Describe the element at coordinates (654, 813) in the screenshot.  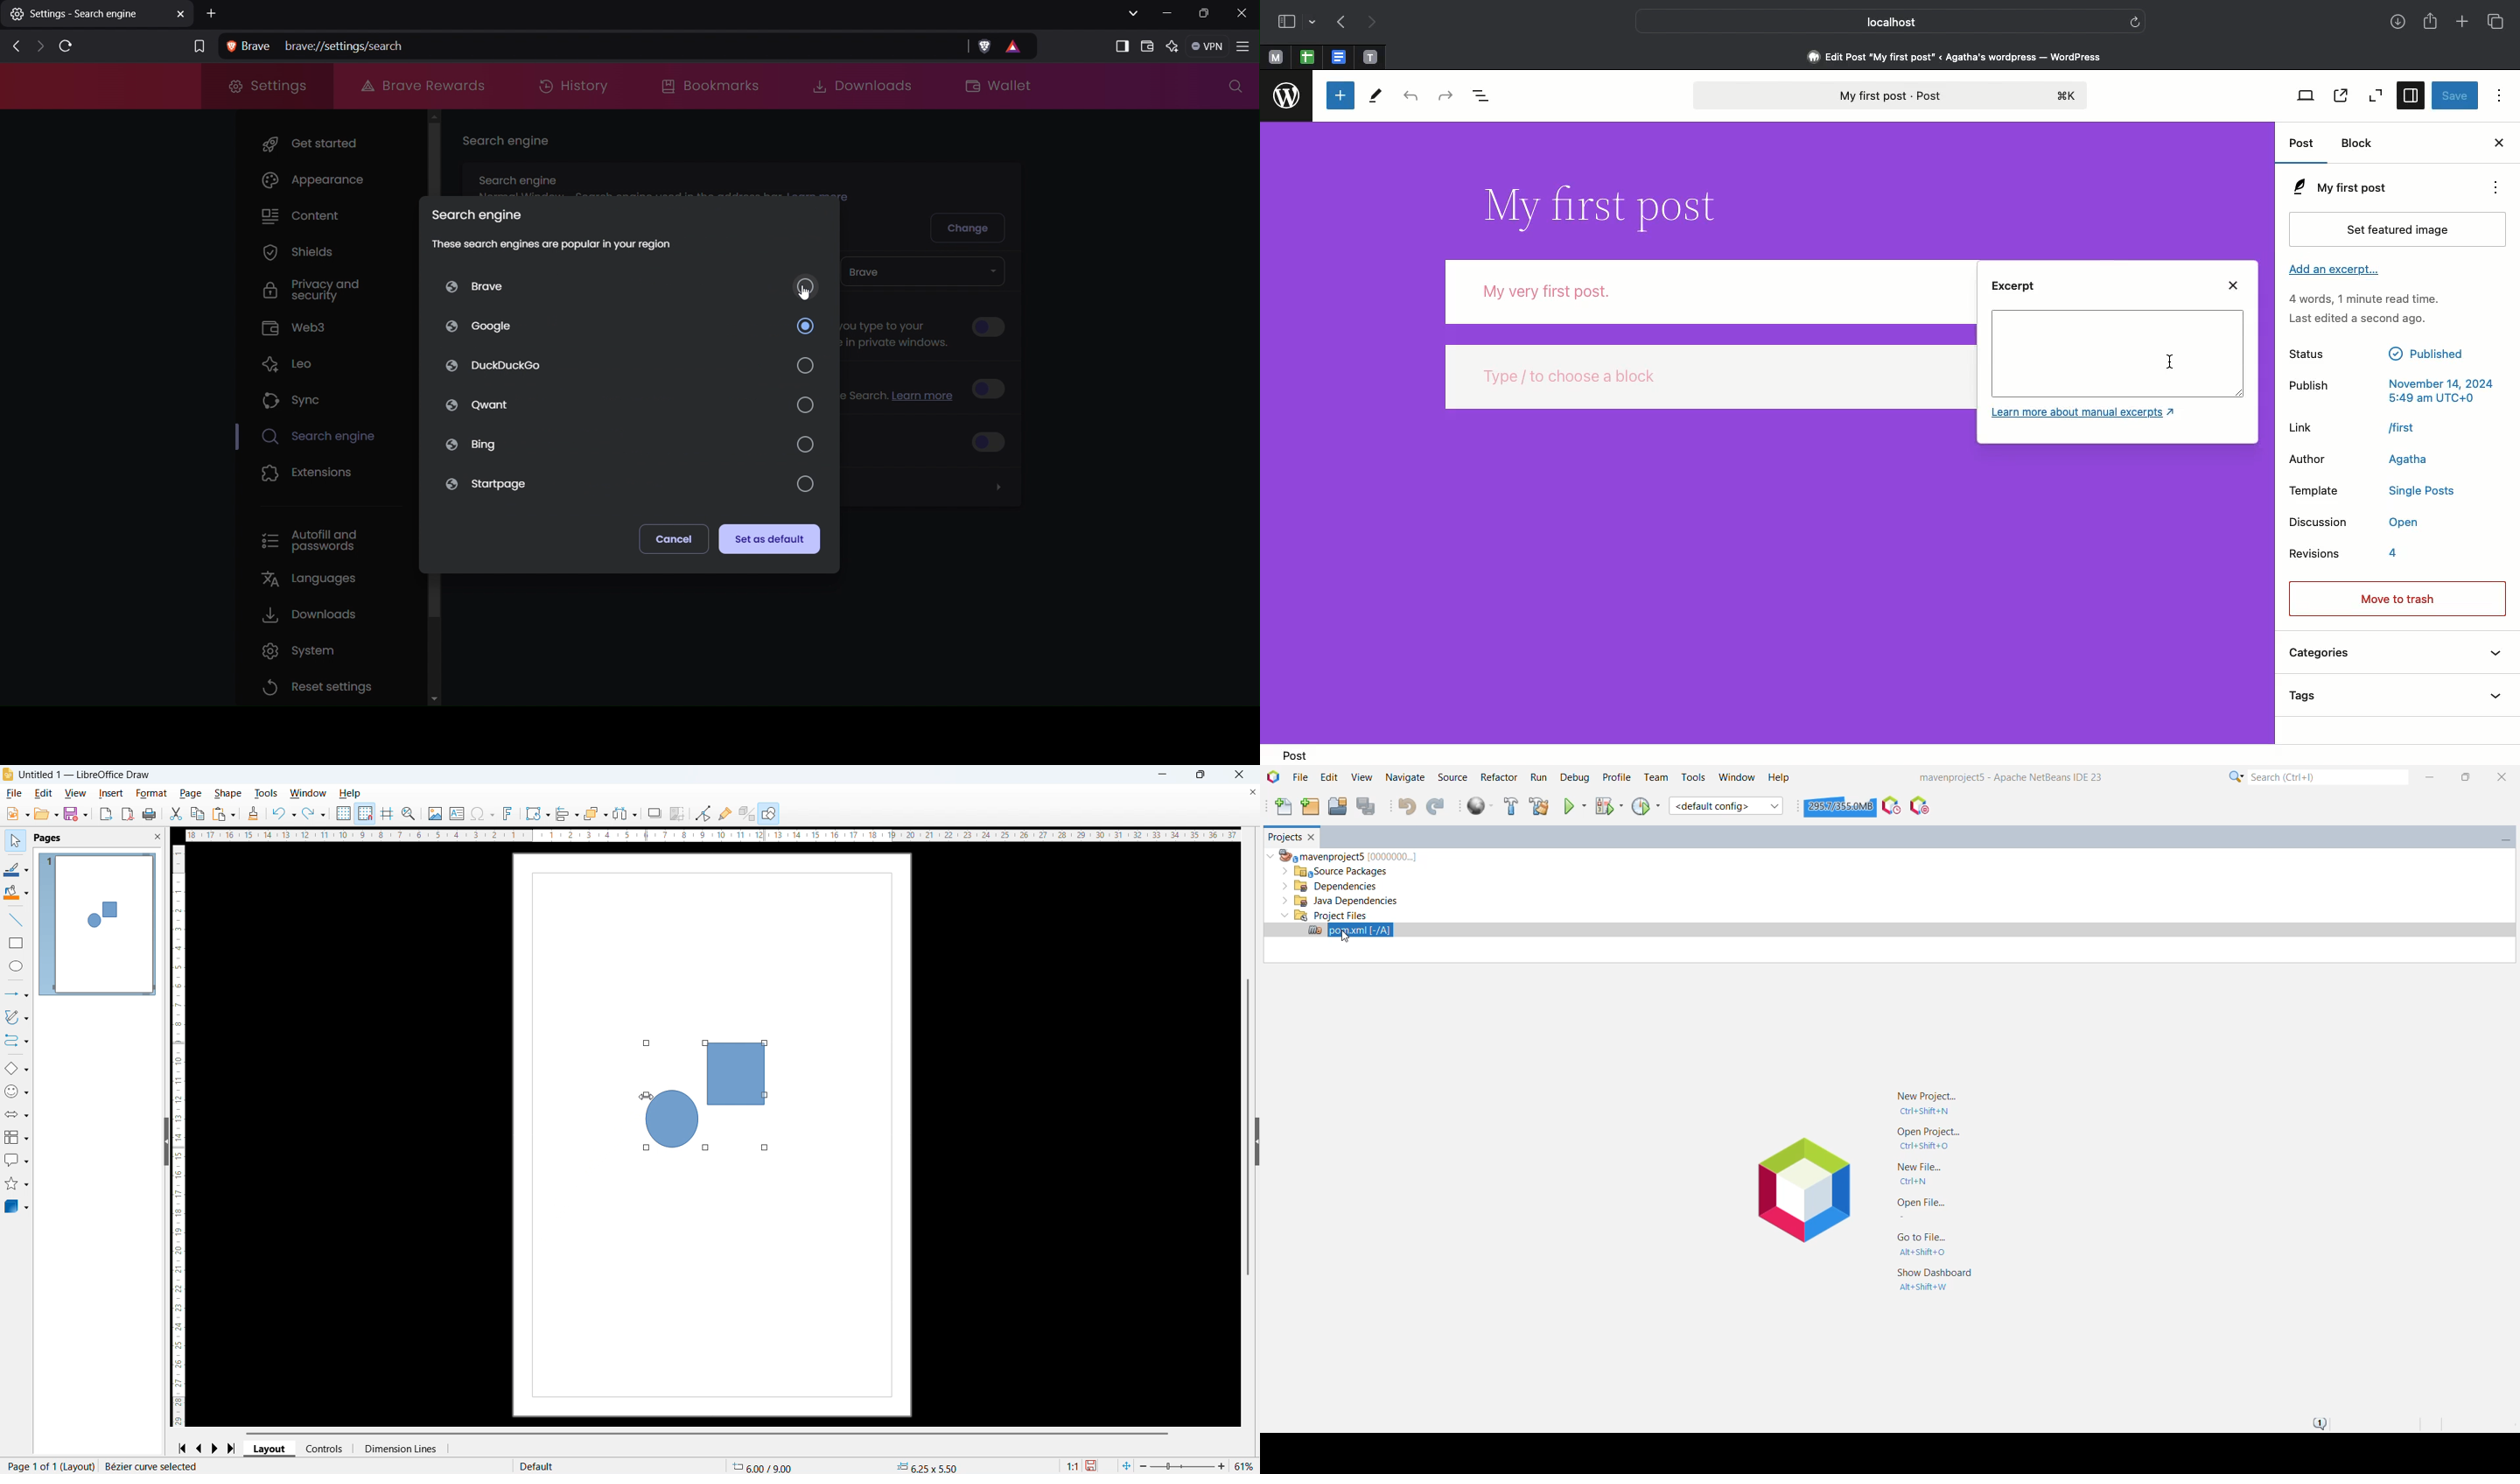
I see `Shadow ` at that location.